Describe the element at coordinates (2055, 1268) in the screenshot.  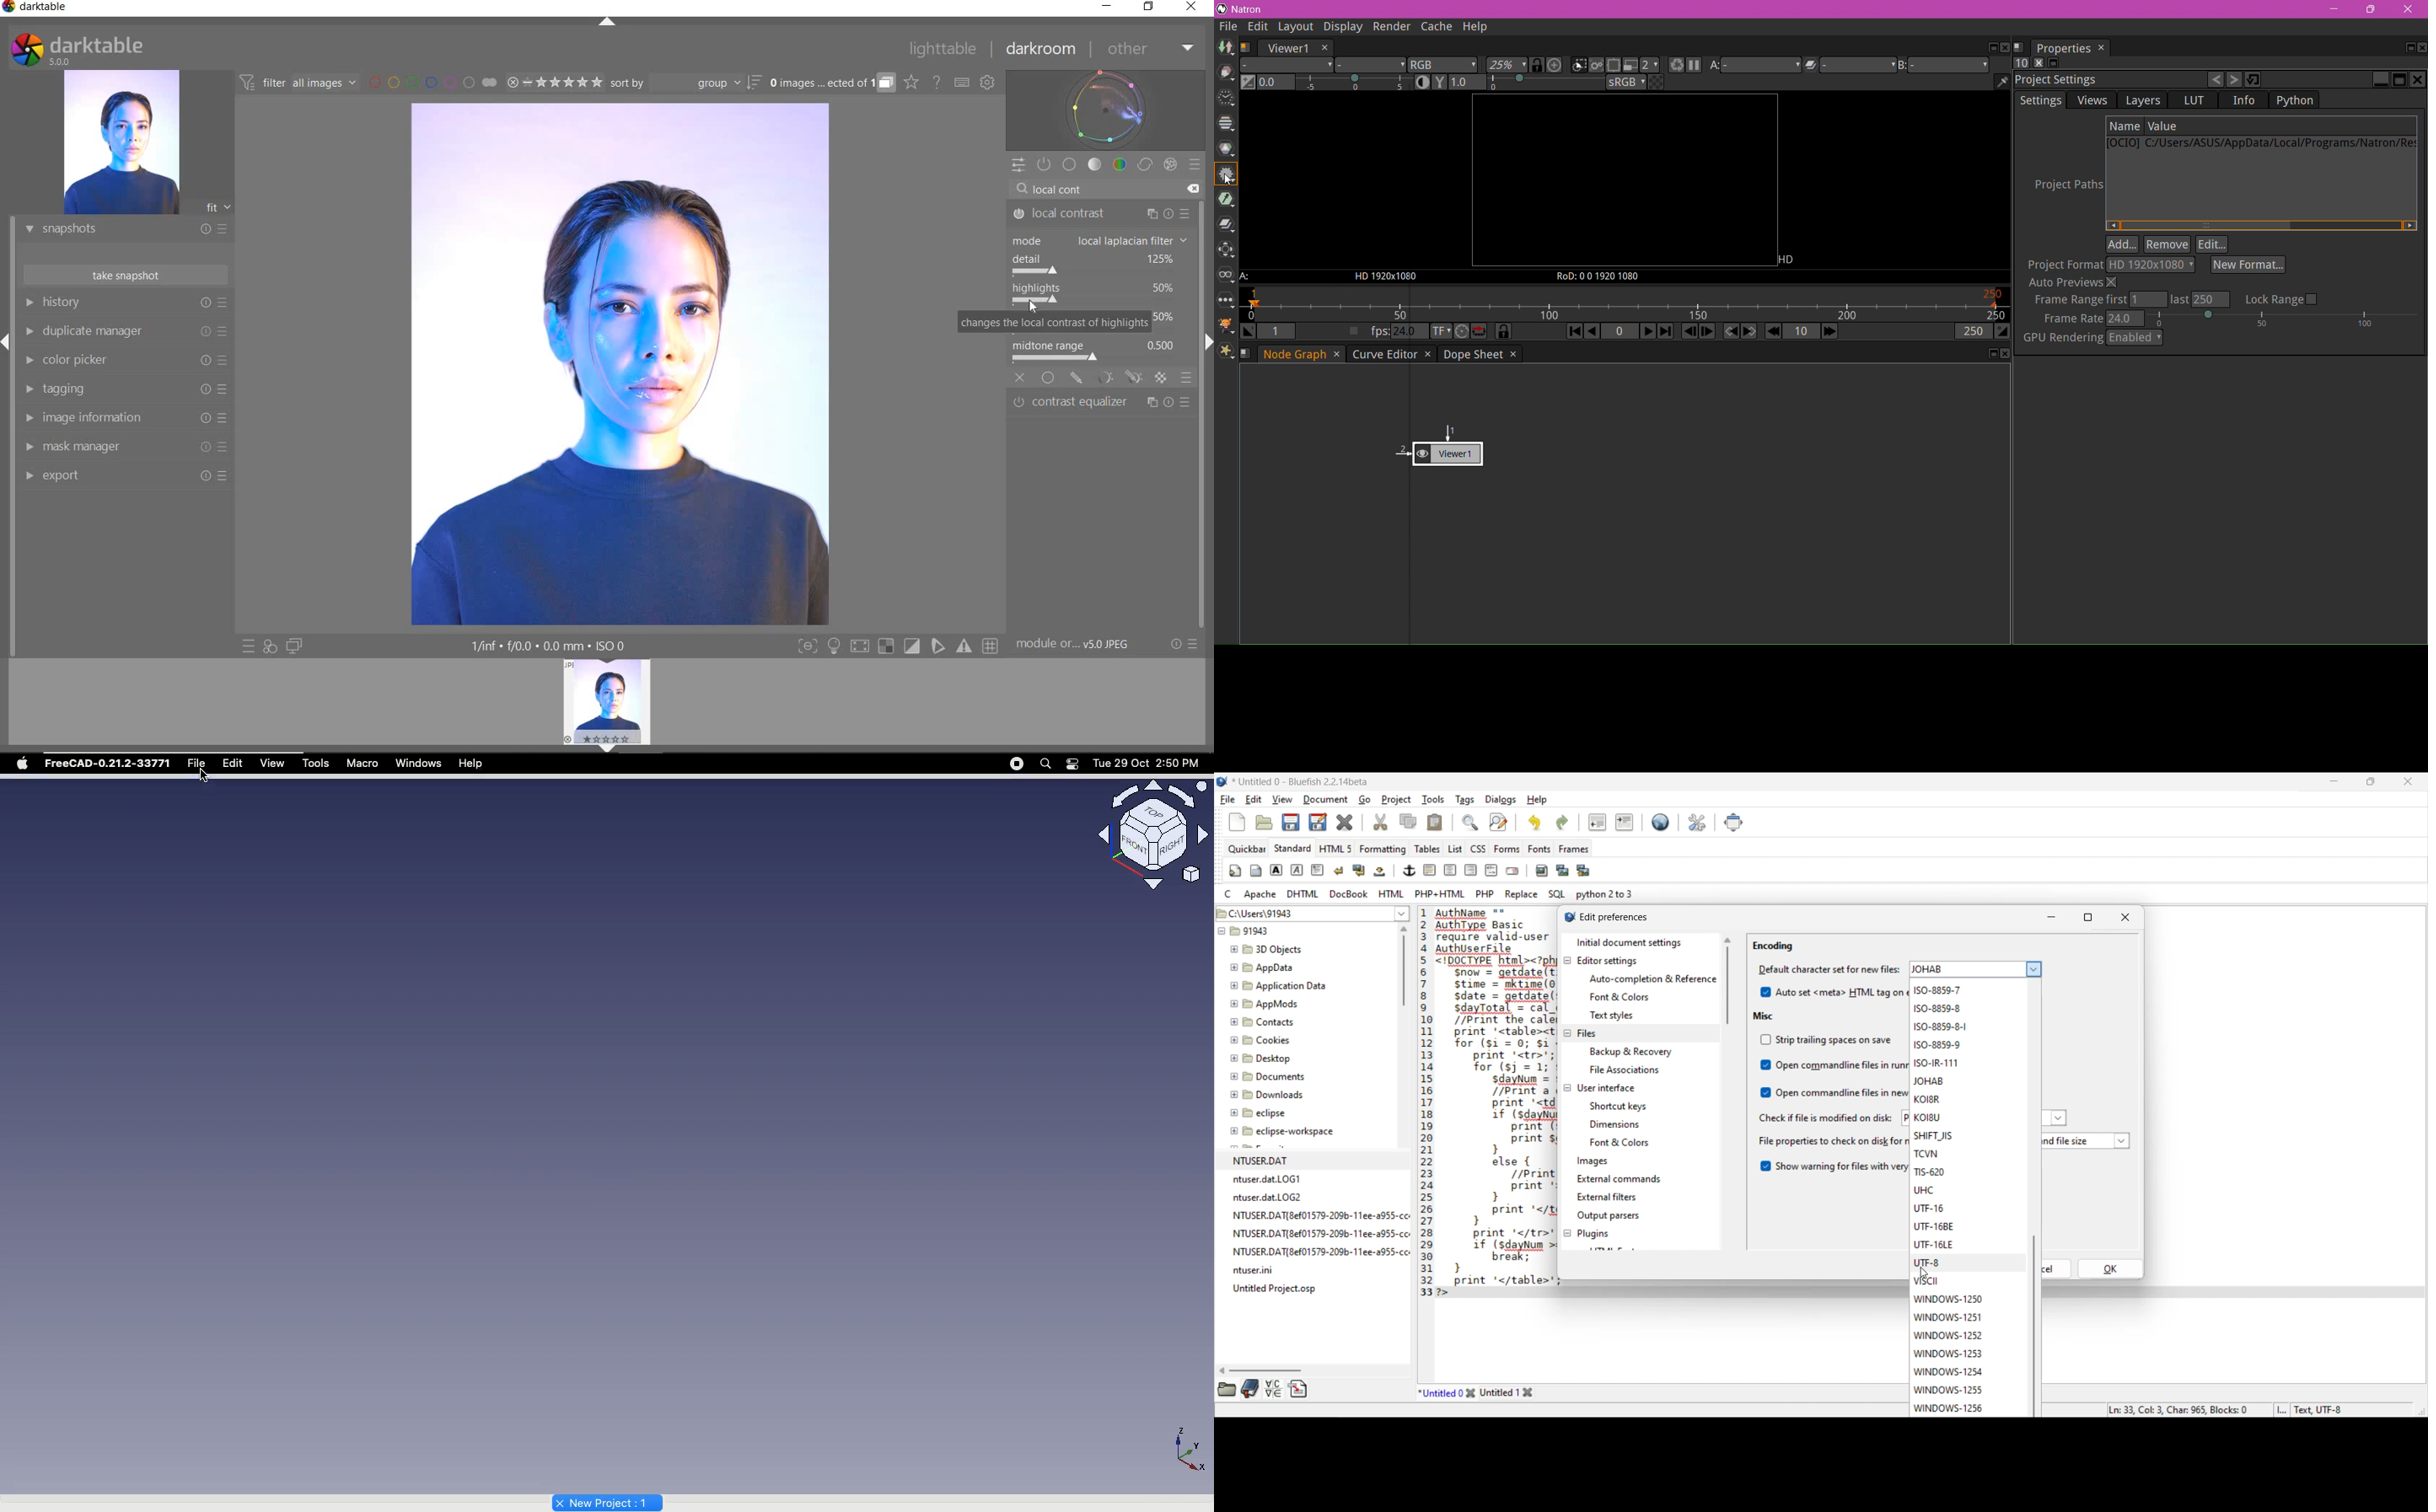
I see `OK` at that location.